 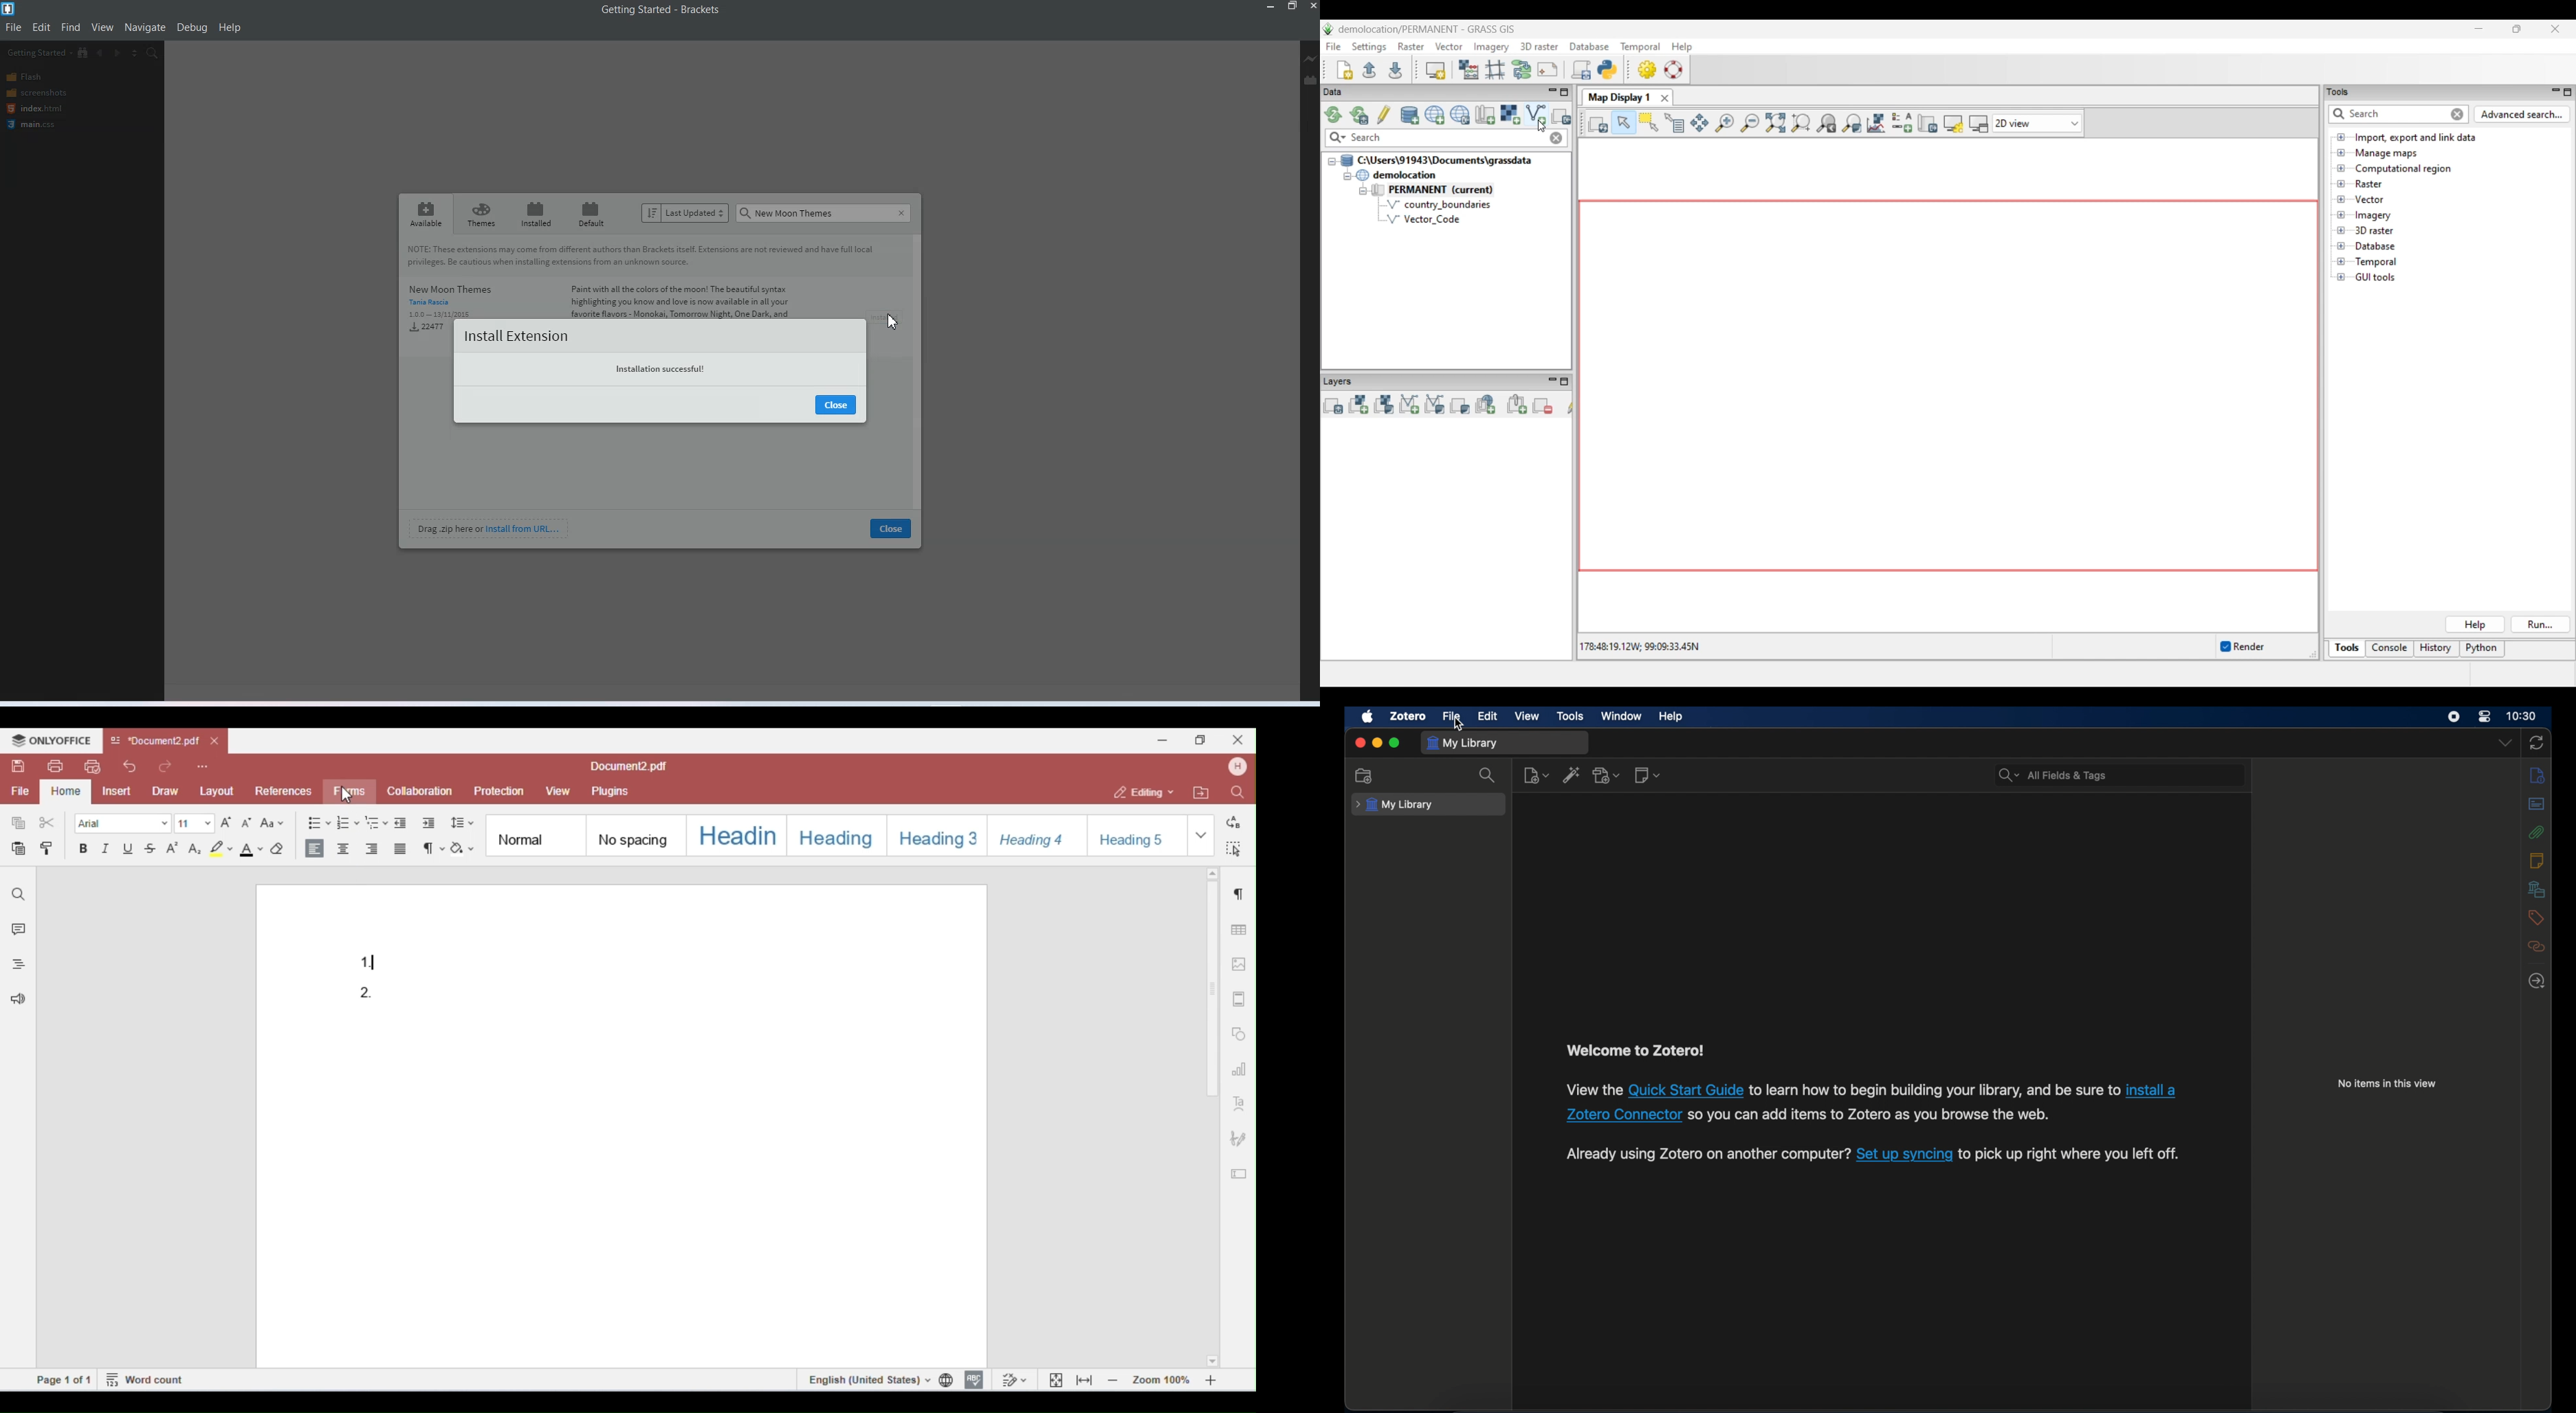 What do you see at coordinates (1292, 8) in the screenshot?
I see `Maximize` at bounding box center [1292, 8].